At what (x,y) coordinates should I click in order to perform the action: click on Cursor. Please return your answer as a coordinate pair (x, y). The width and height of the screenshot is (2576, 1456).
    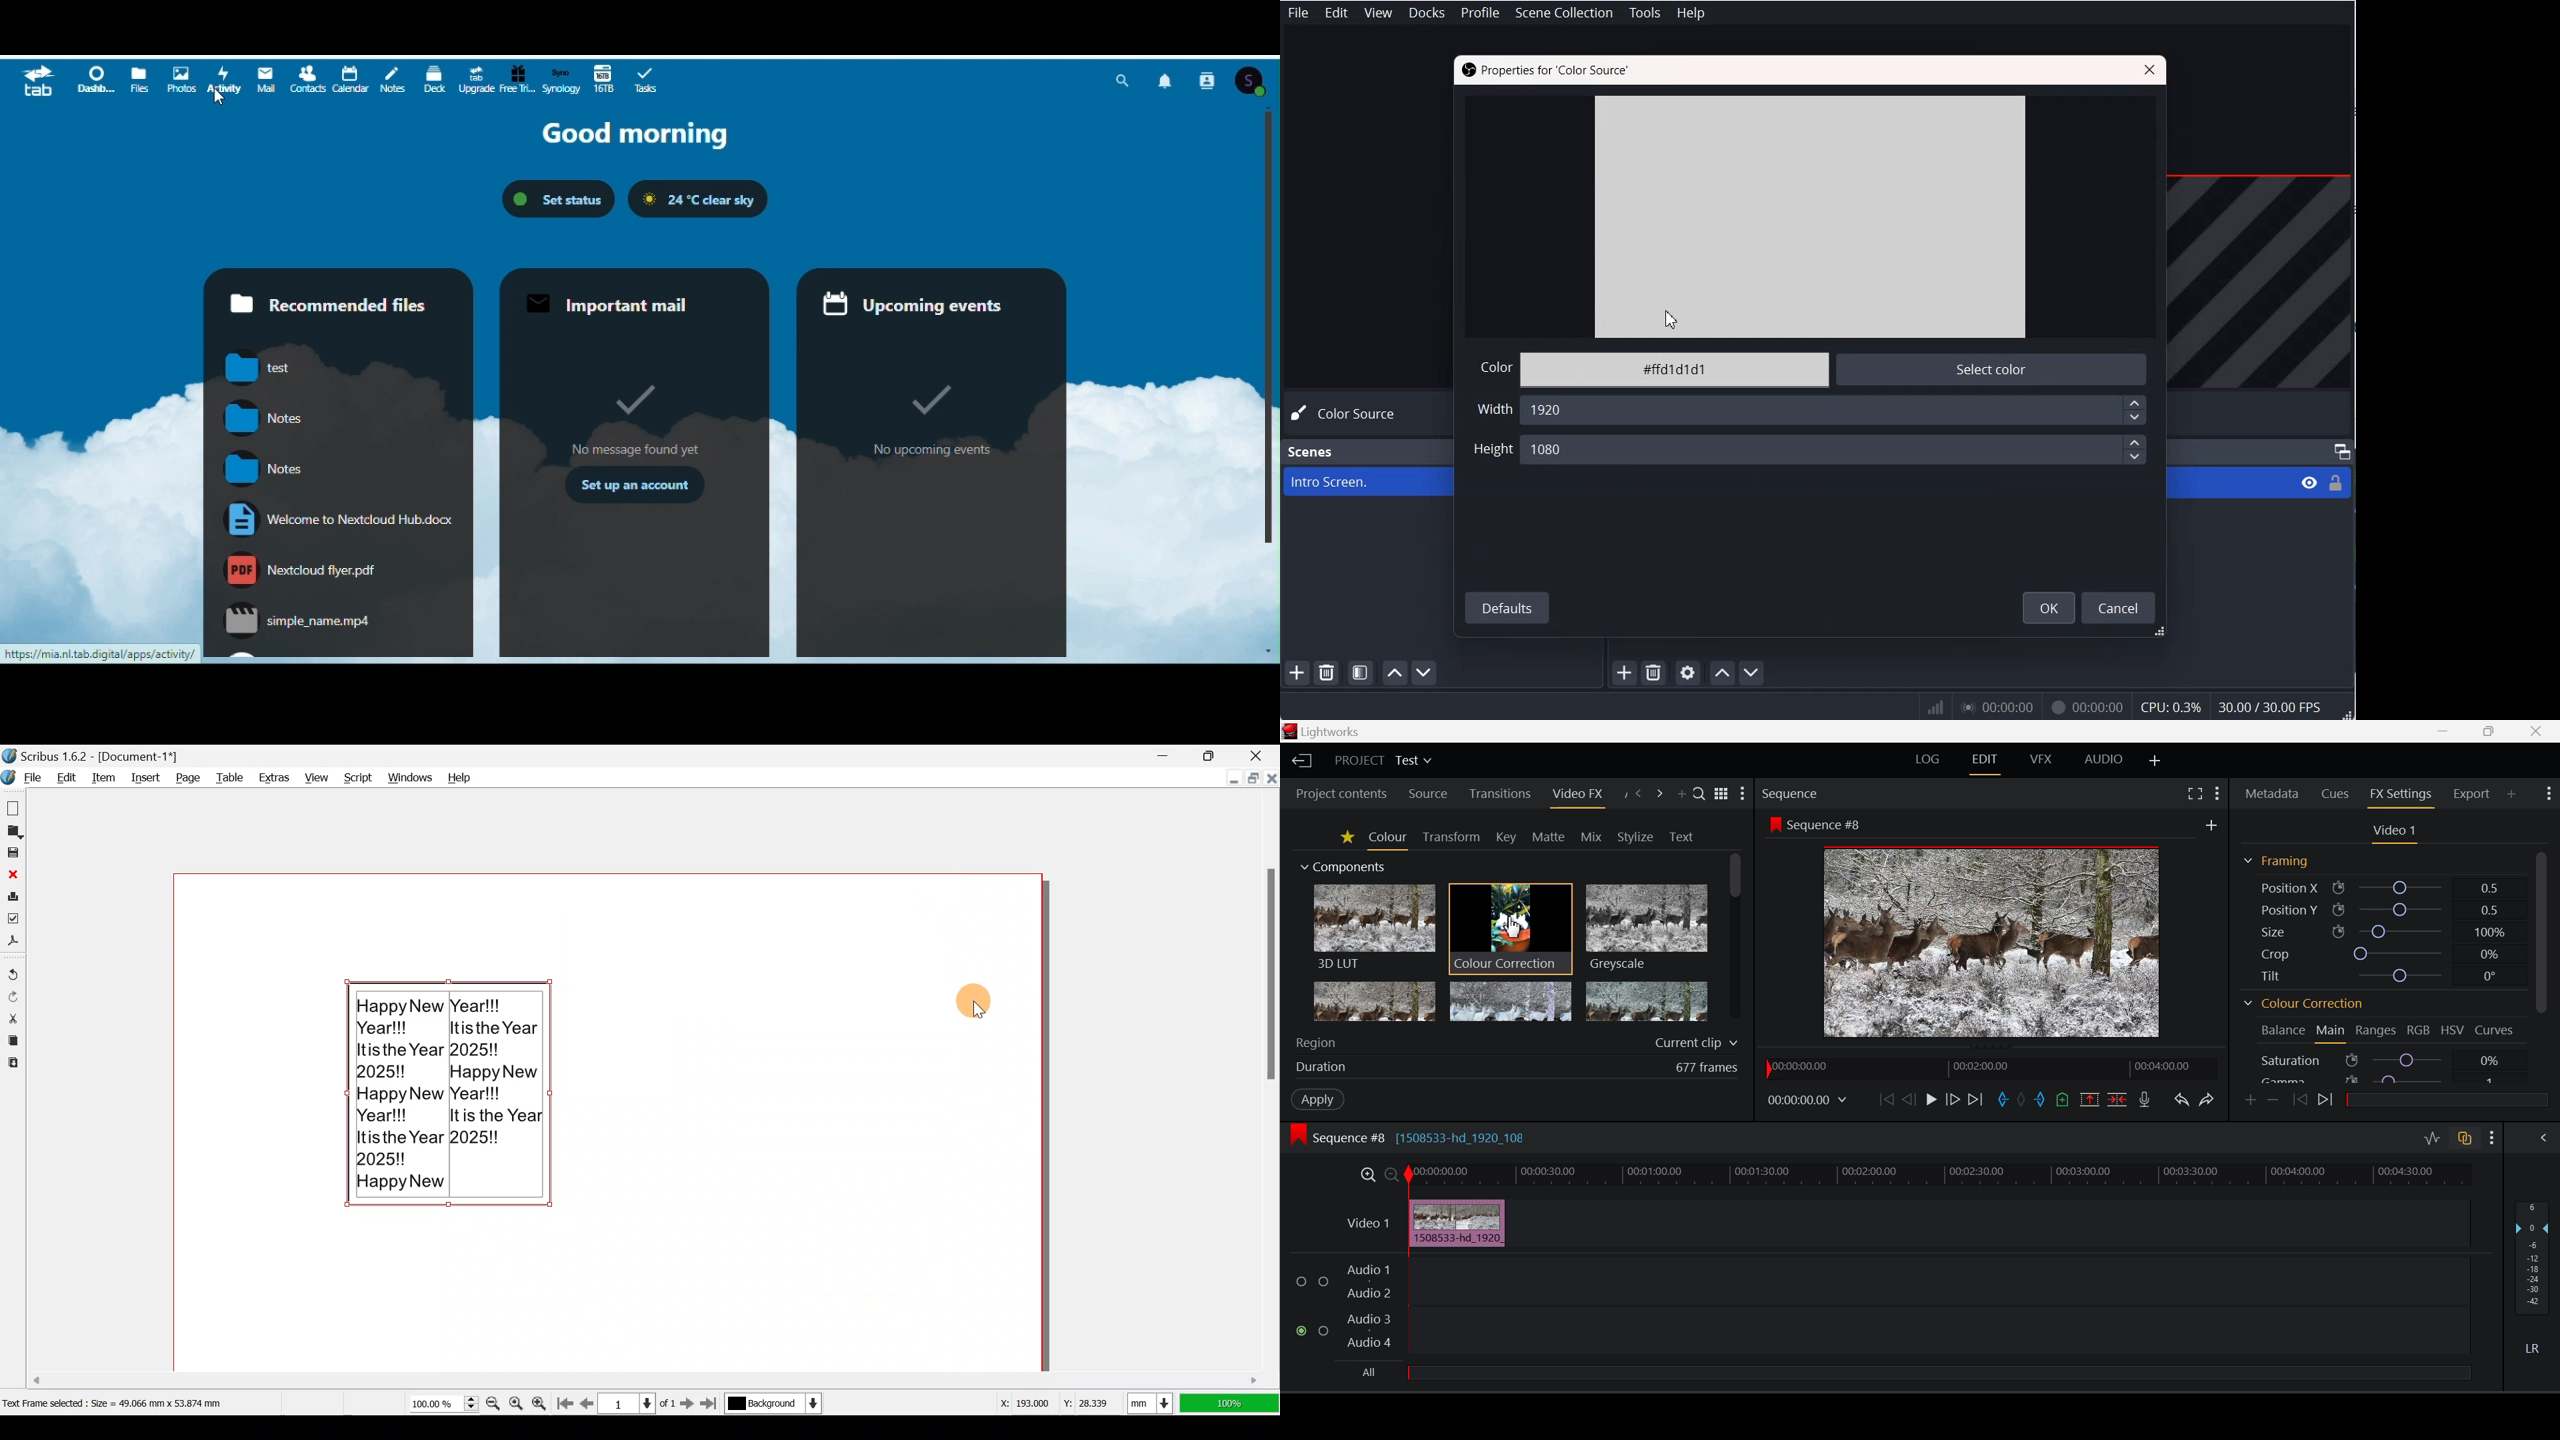
    Looking at the image, I should click on (981, 998).